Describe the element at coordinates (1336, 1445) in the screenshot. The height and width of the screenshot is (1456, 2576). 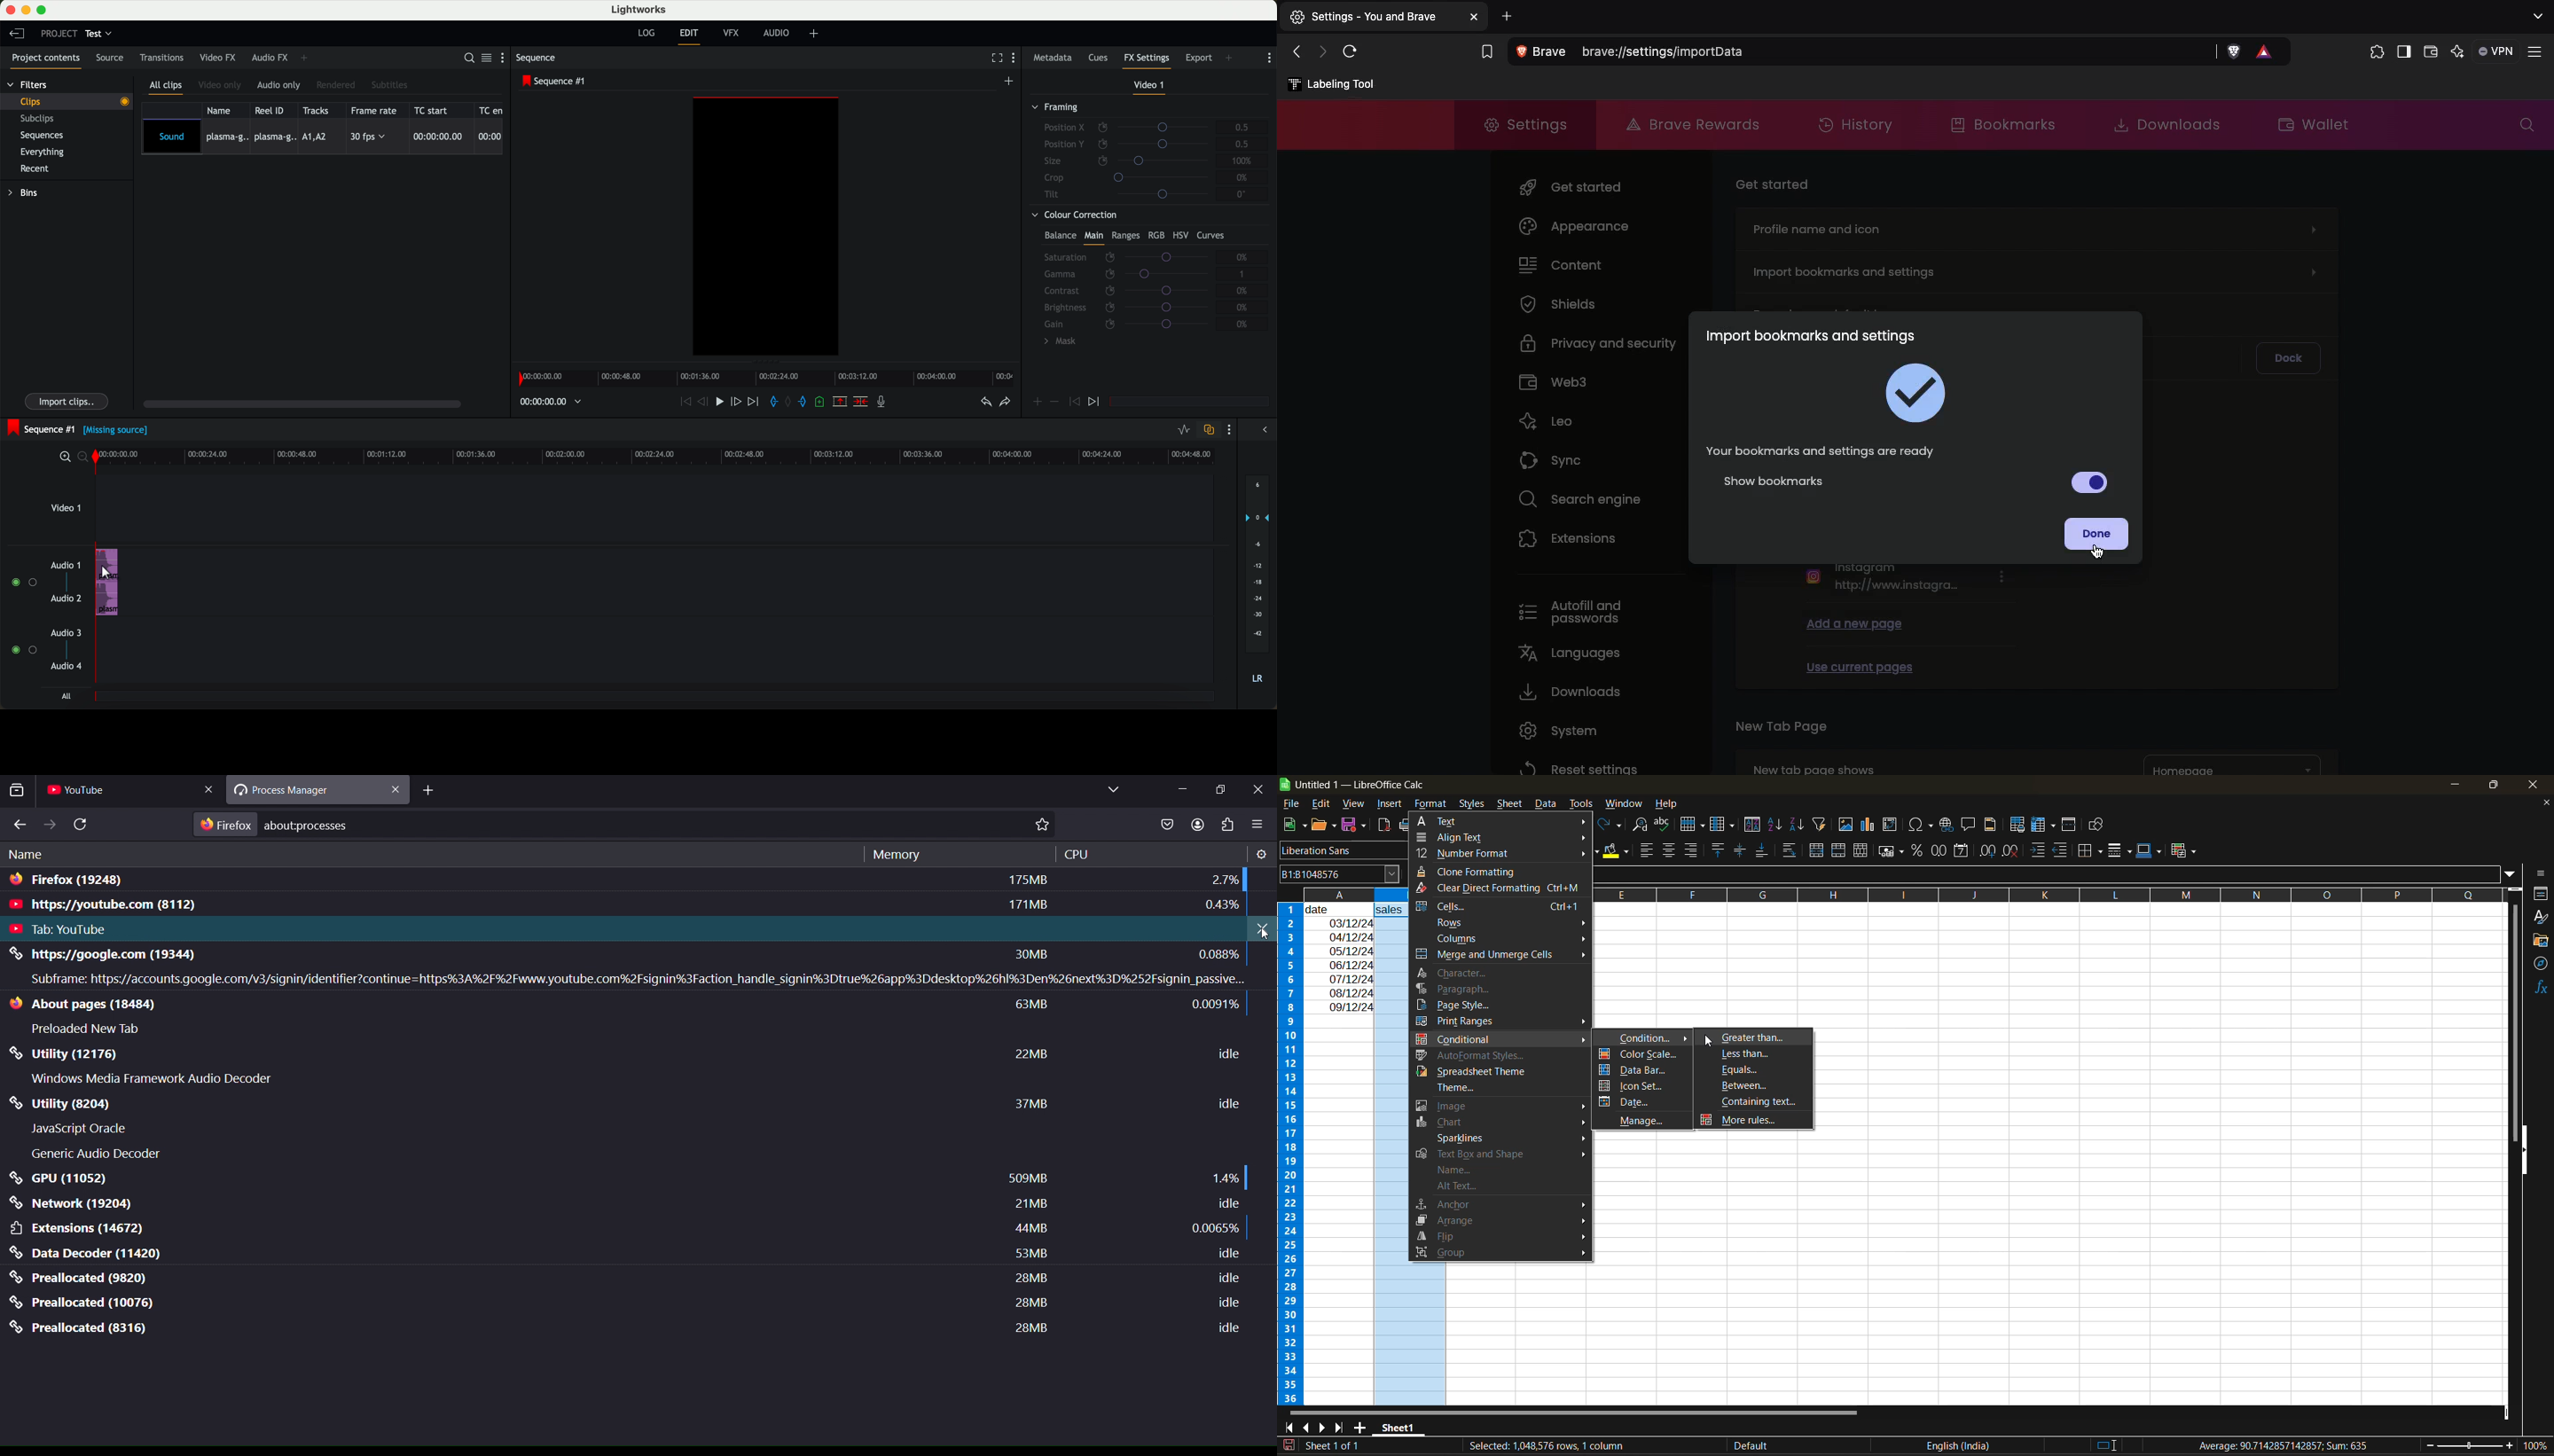
I see `sheet number` at that location.